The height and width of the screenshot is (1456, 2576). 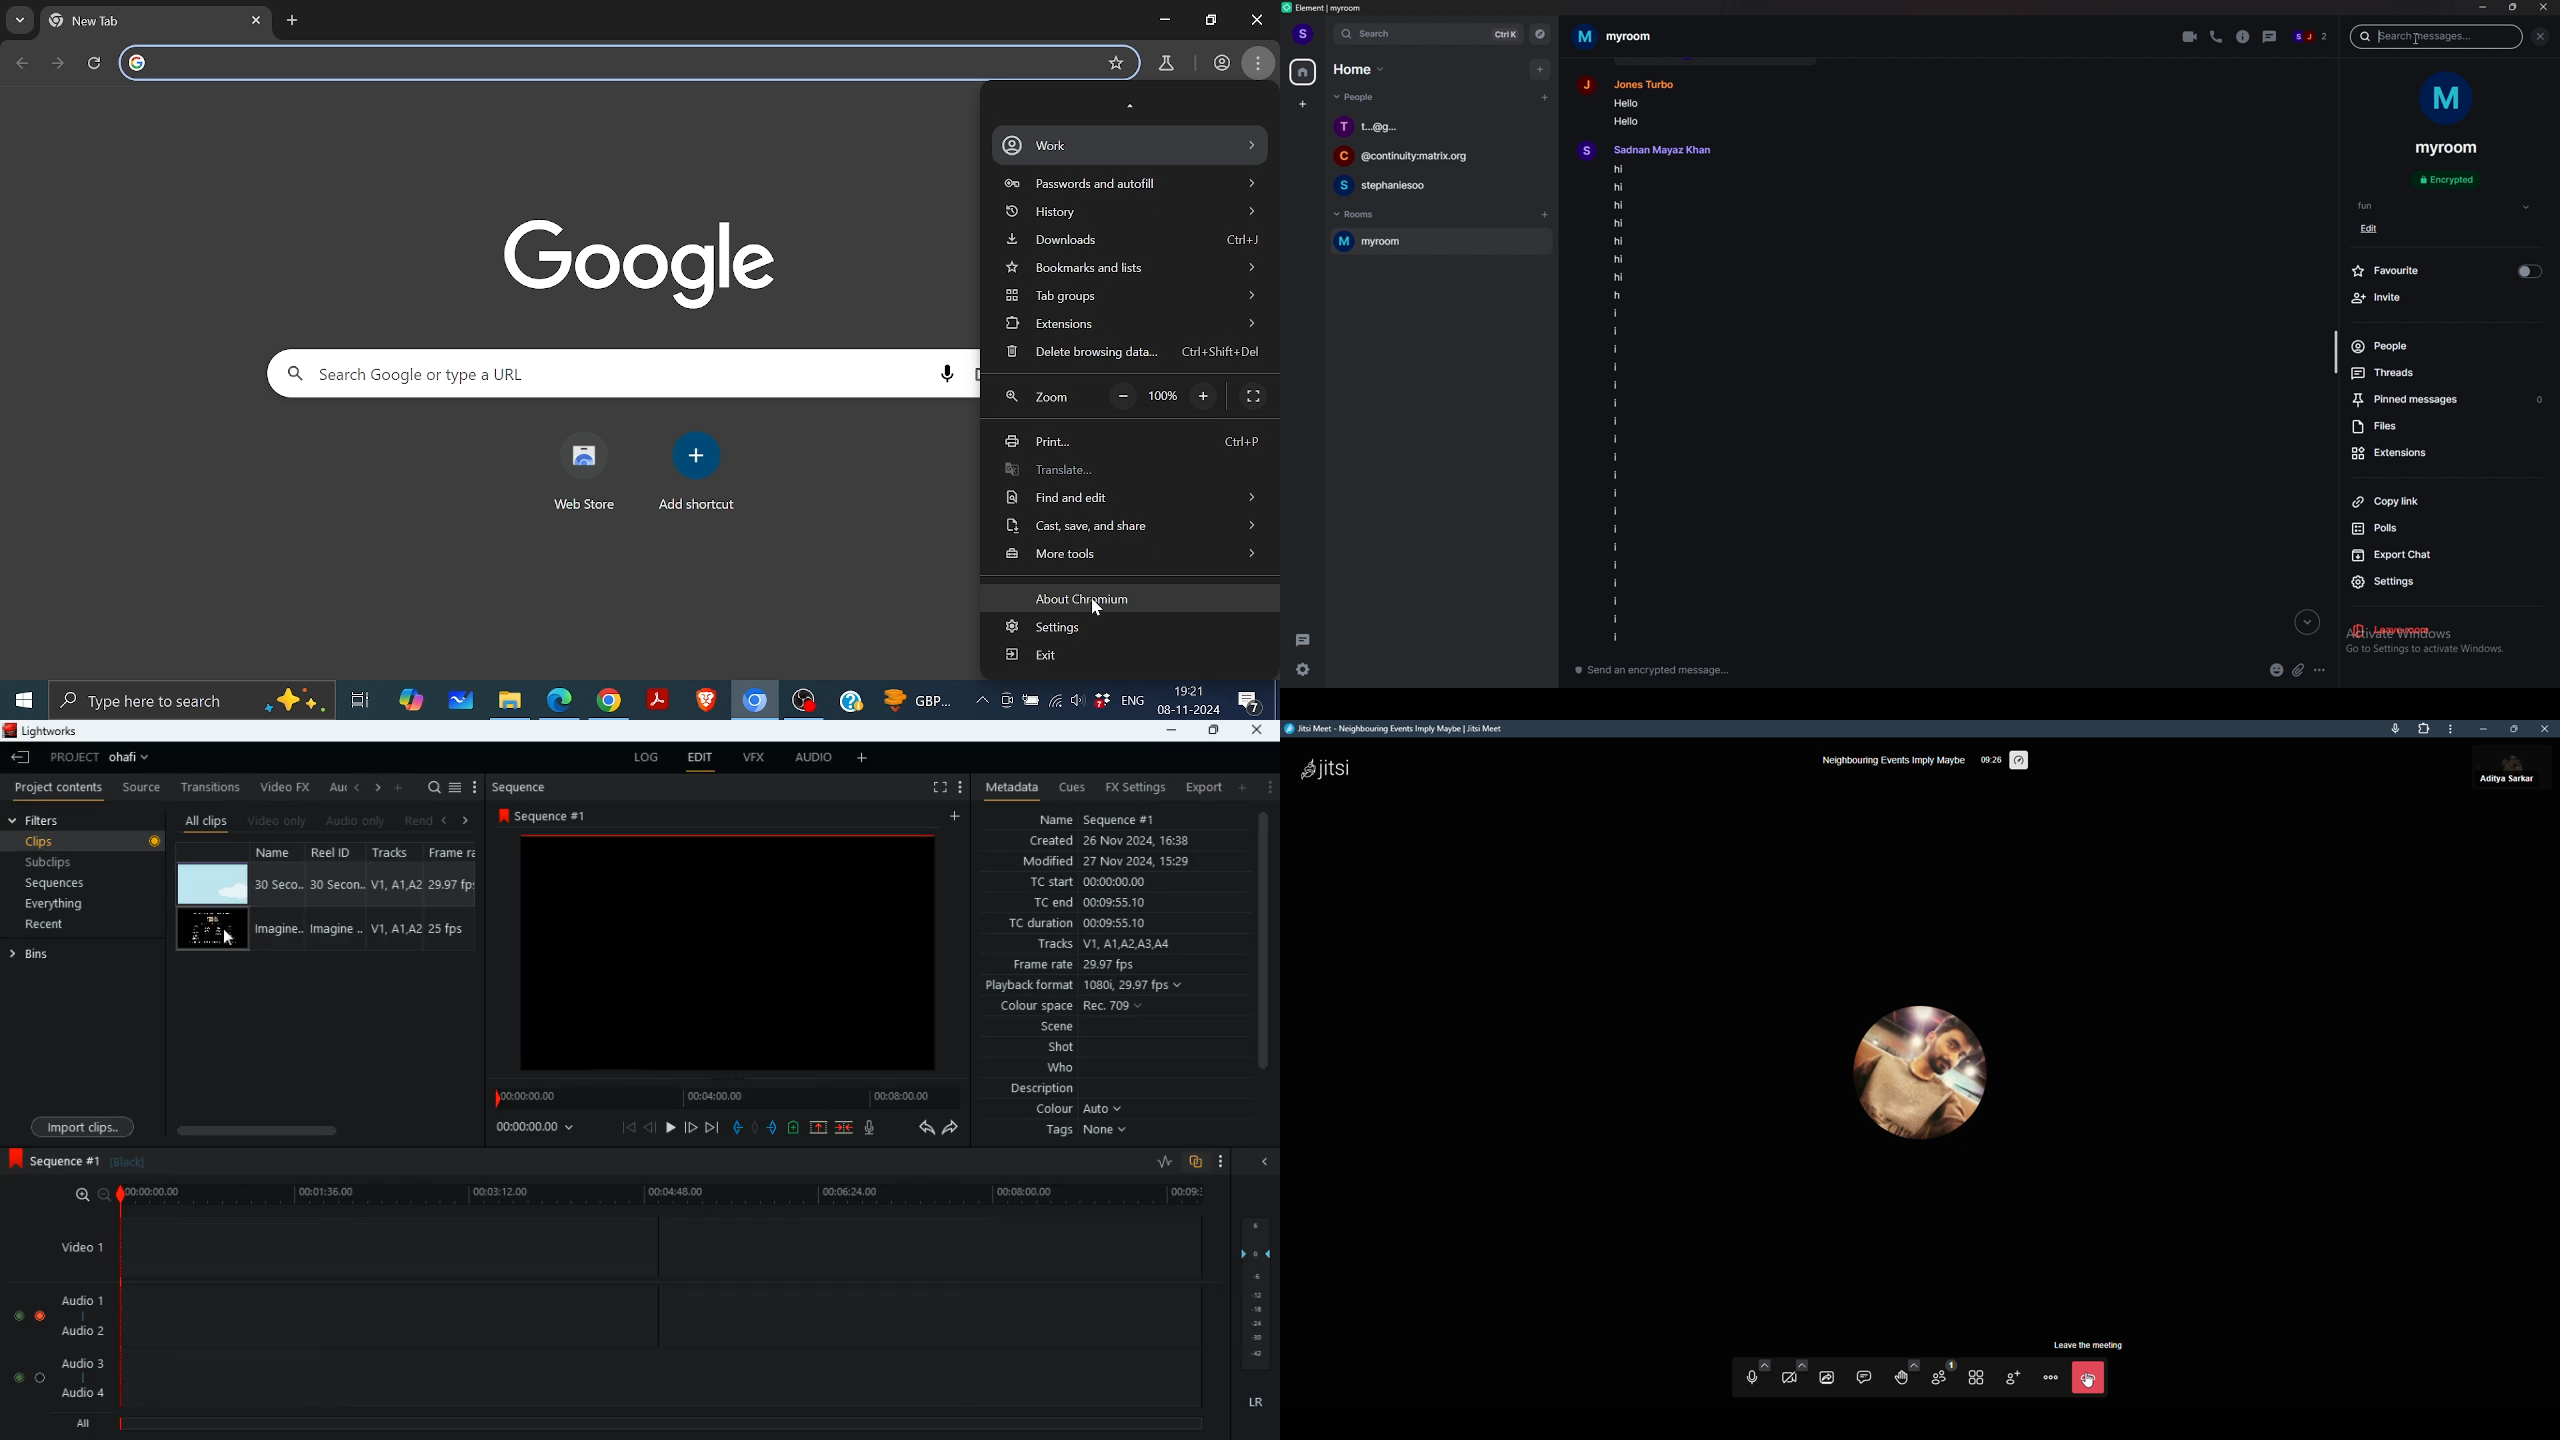 What do you see at coordinates (434, 788) in the screenshot?
I see `search` at bounding box center [434, 788].